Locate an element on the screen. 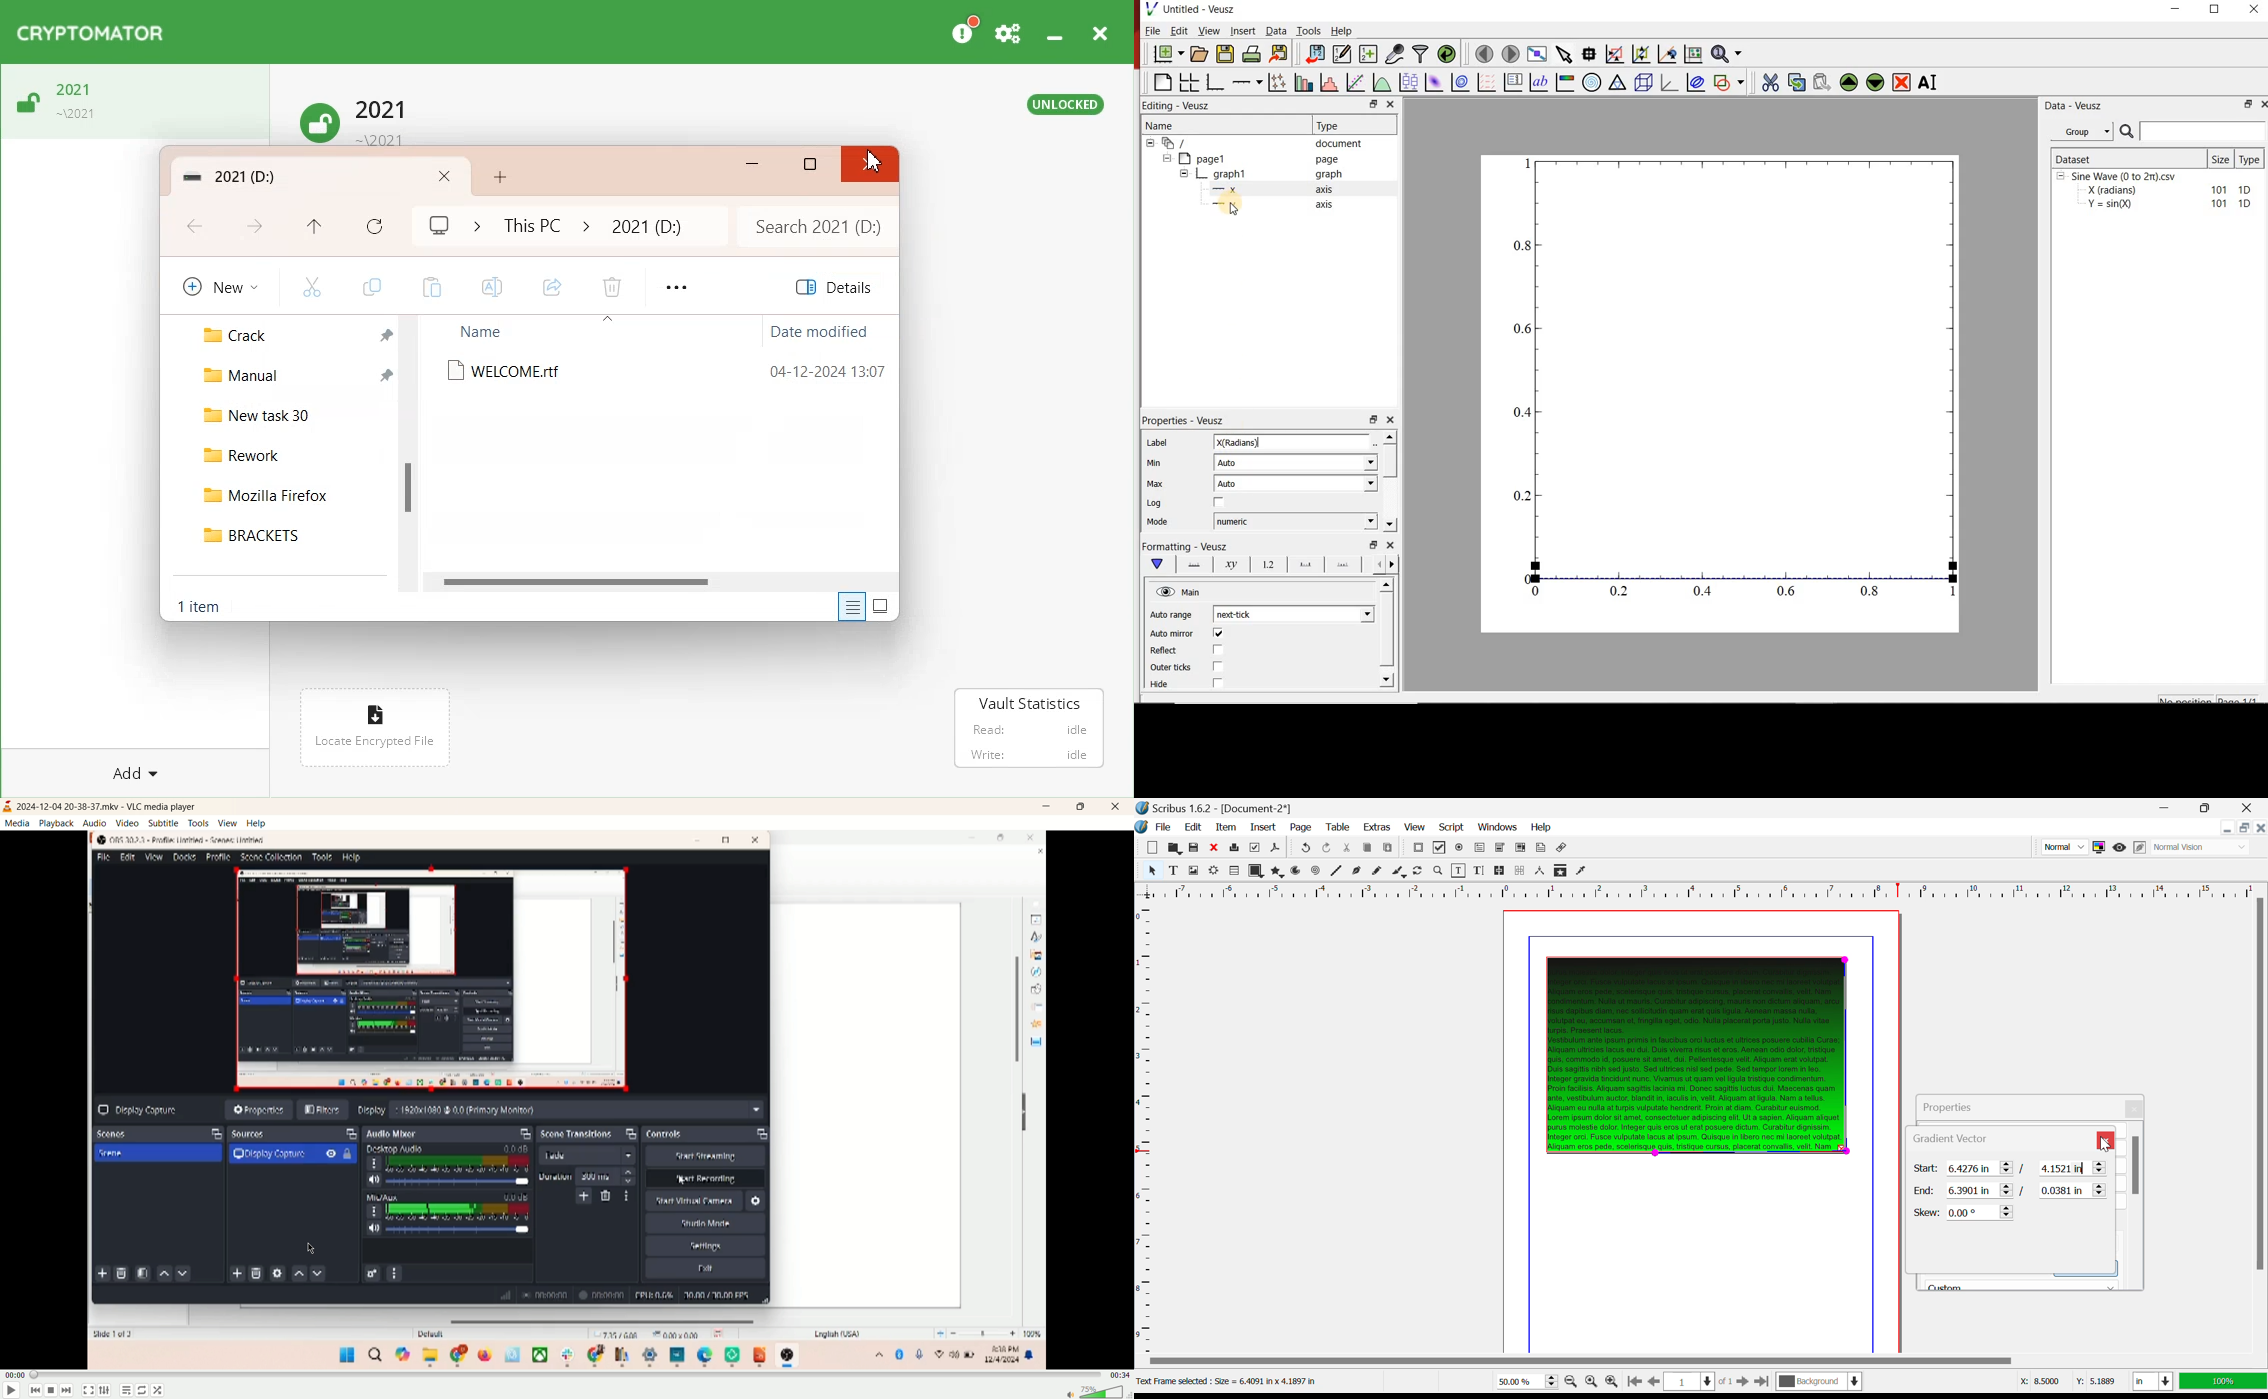 This screenshot has height=1400, width=2268. audio is located at coordinates (95, 823).